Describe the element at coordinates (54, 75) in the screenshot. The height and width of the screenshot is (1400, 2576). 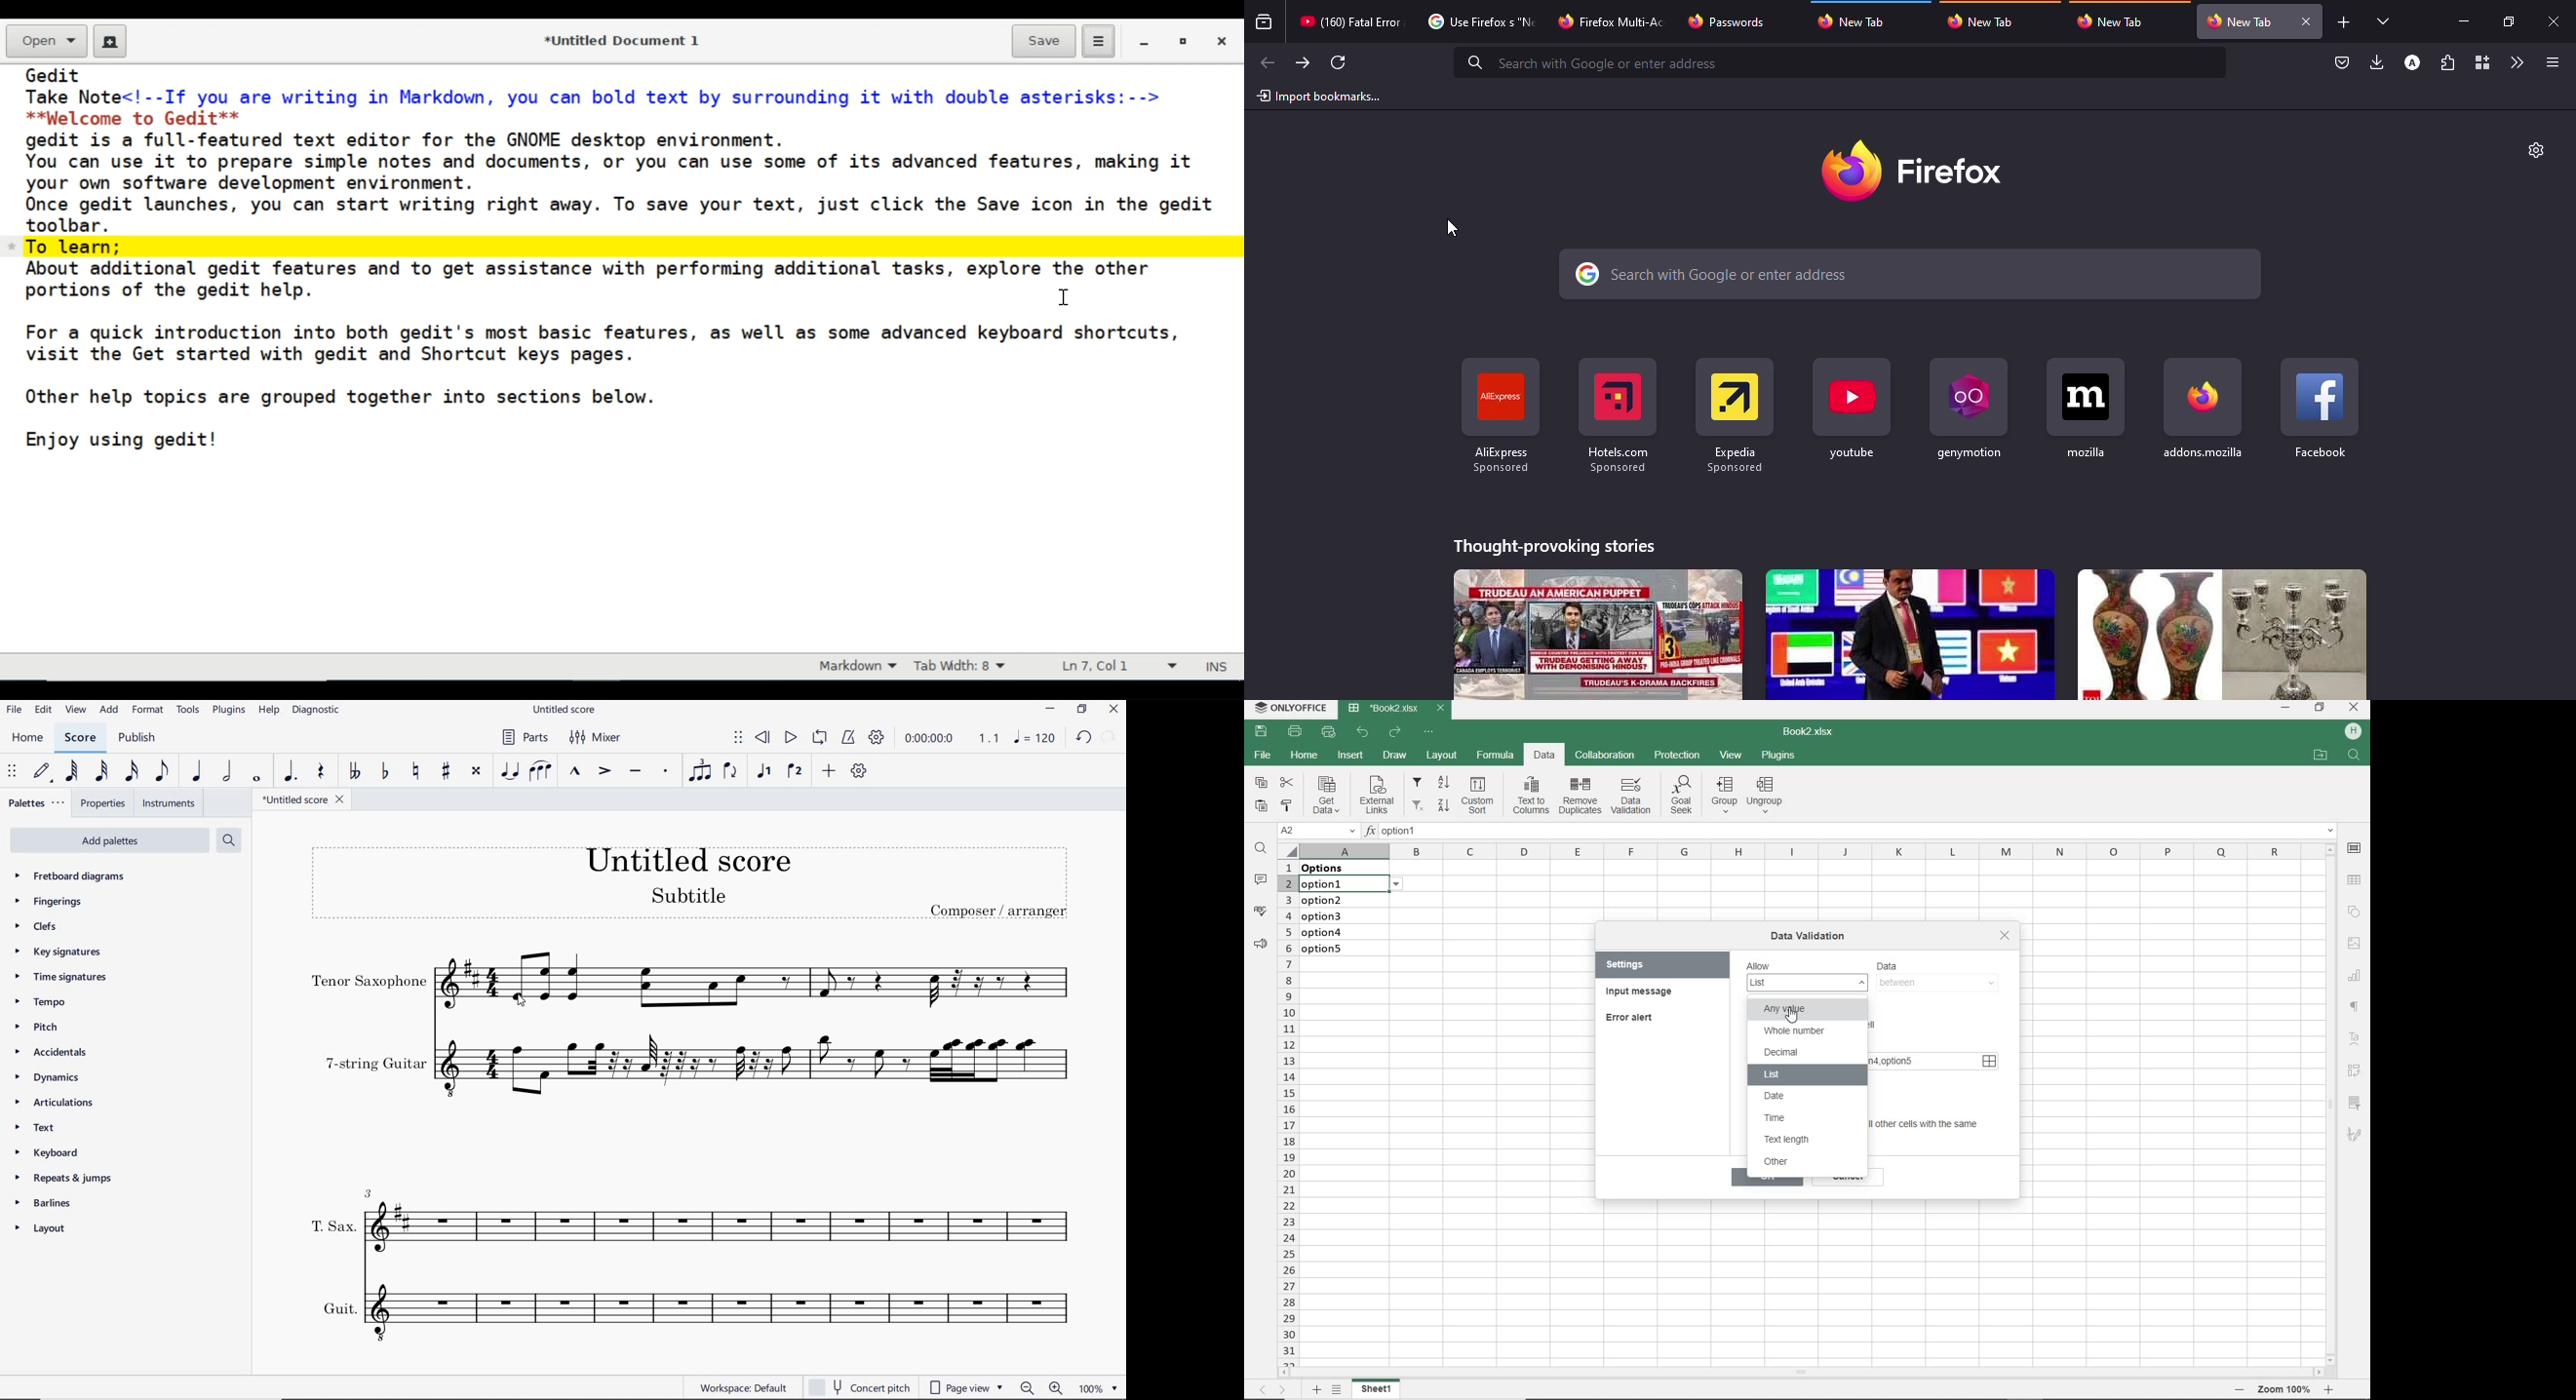
I see `Gedit` at that location.